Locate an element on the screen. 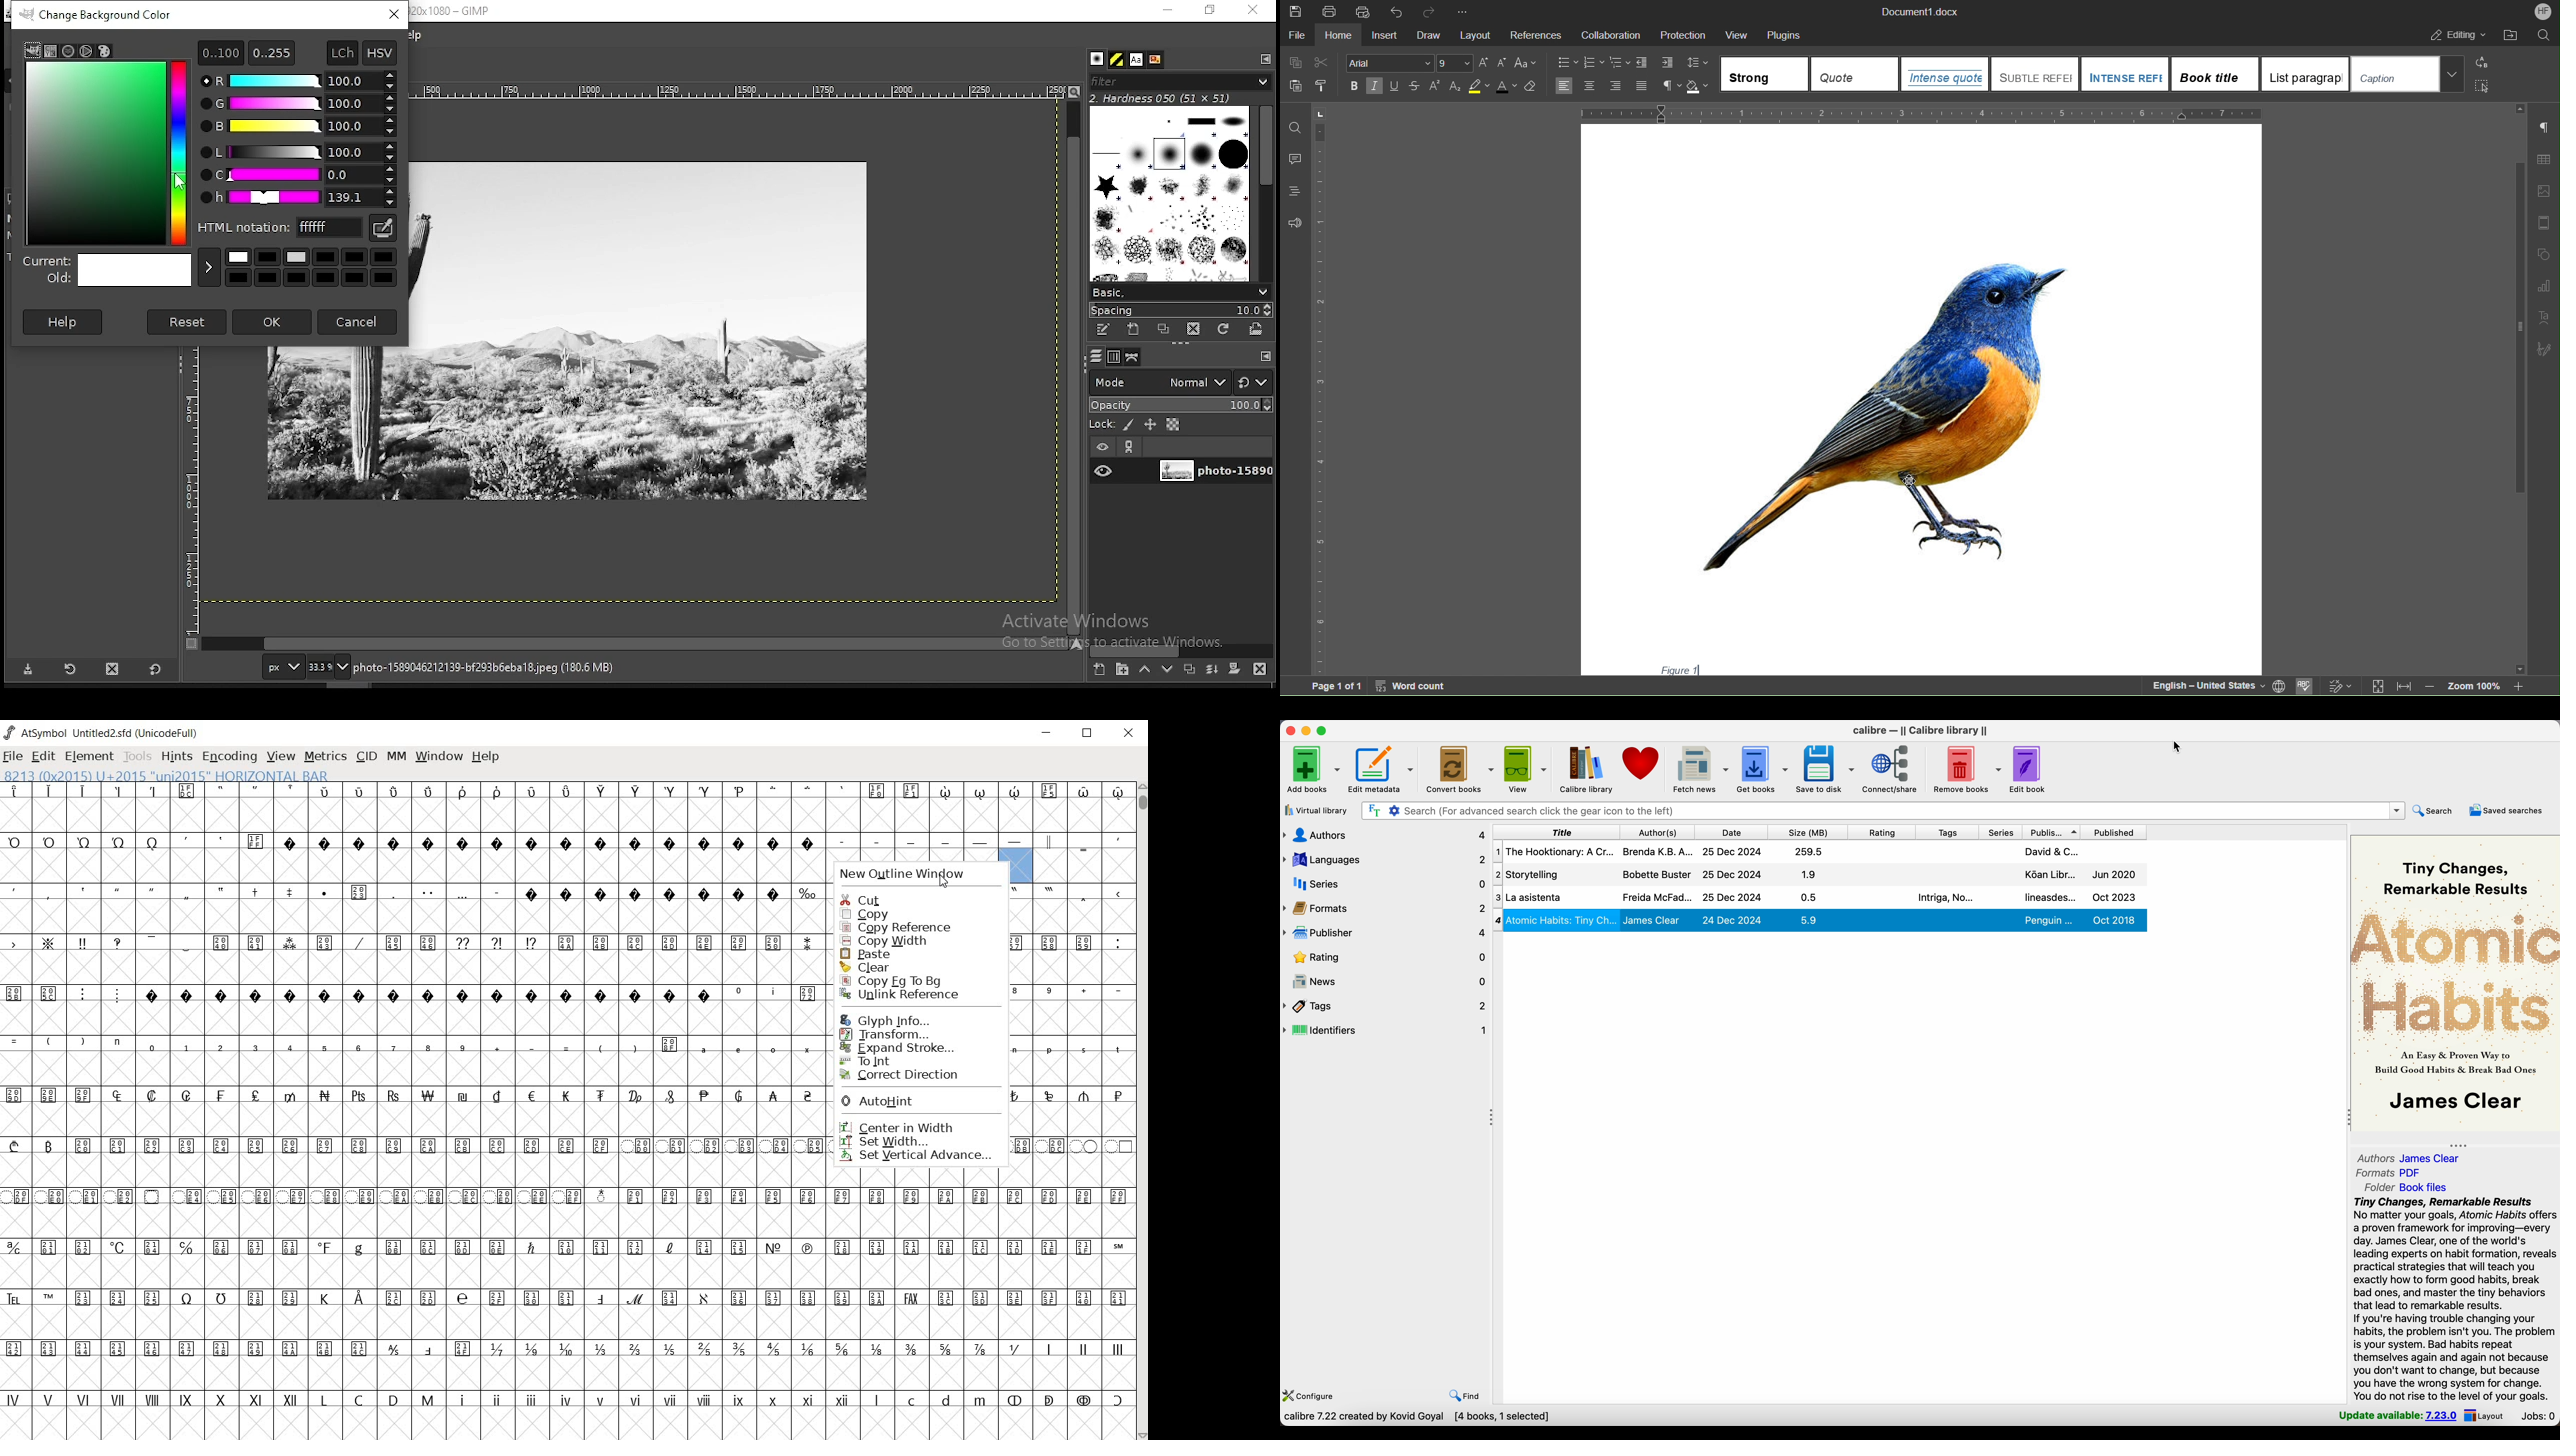  brenda K.B.A... is located at coordinates (1656, 852).